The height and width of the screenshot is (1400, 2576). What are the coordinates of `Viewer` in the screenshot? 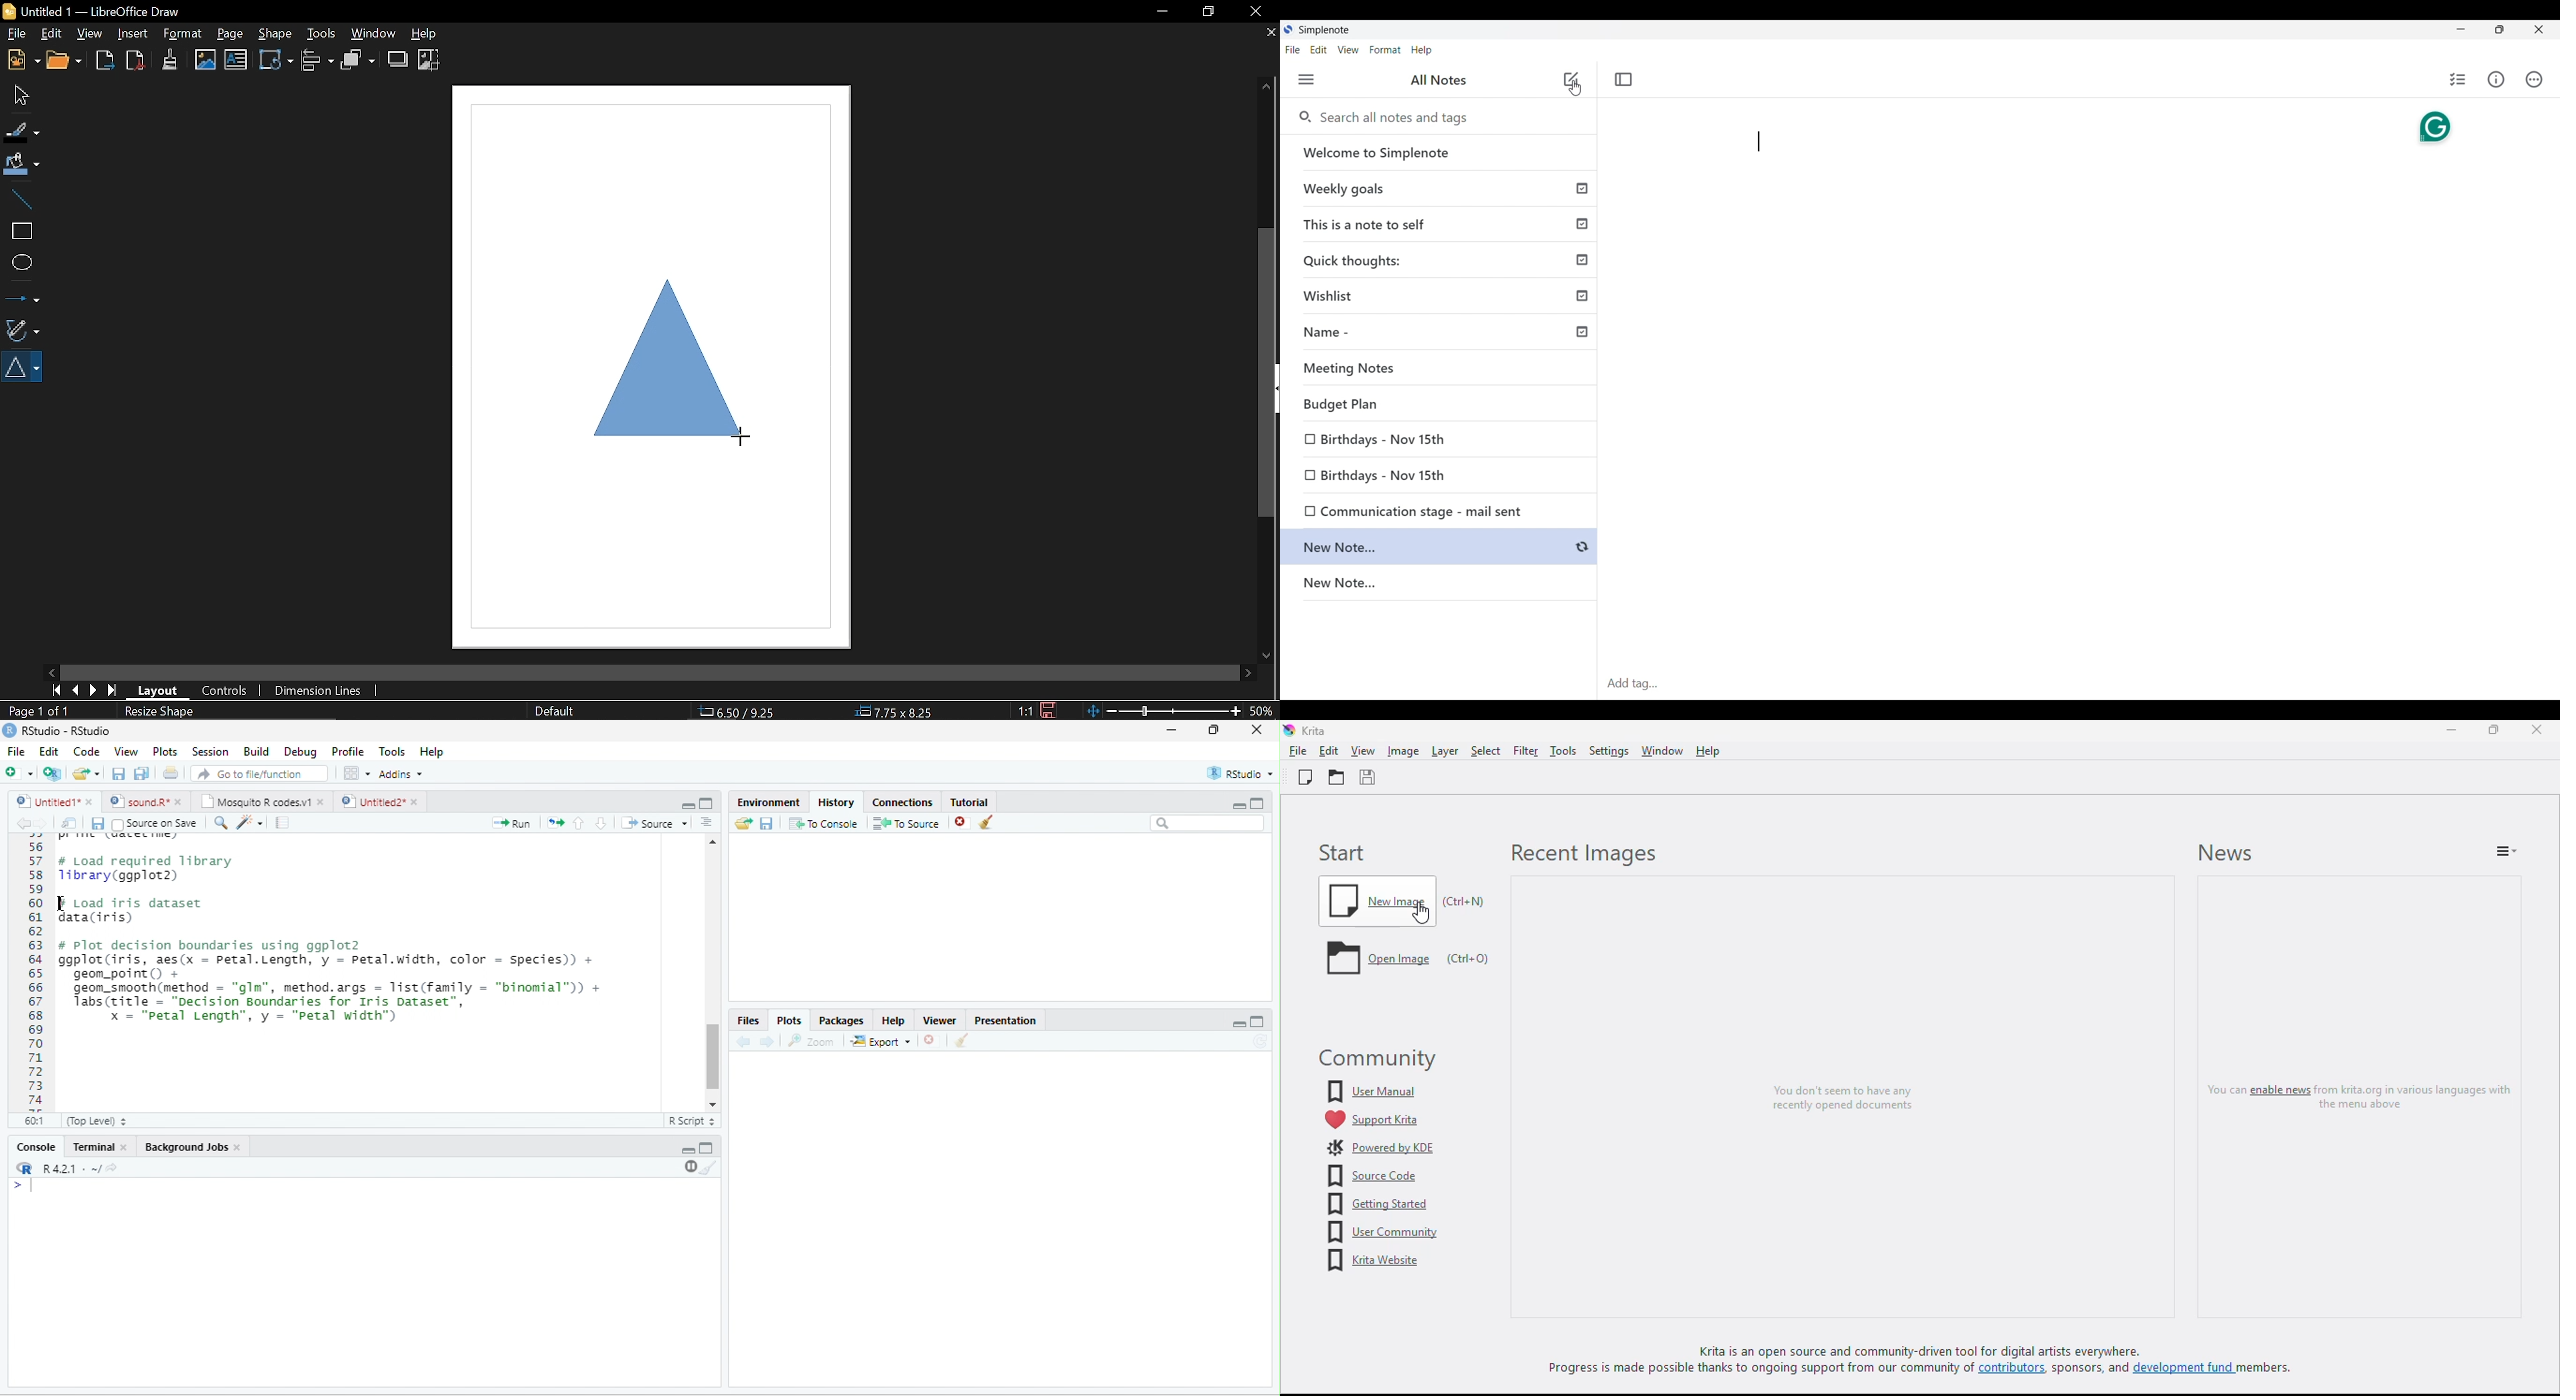 It's located at (940, 1021).